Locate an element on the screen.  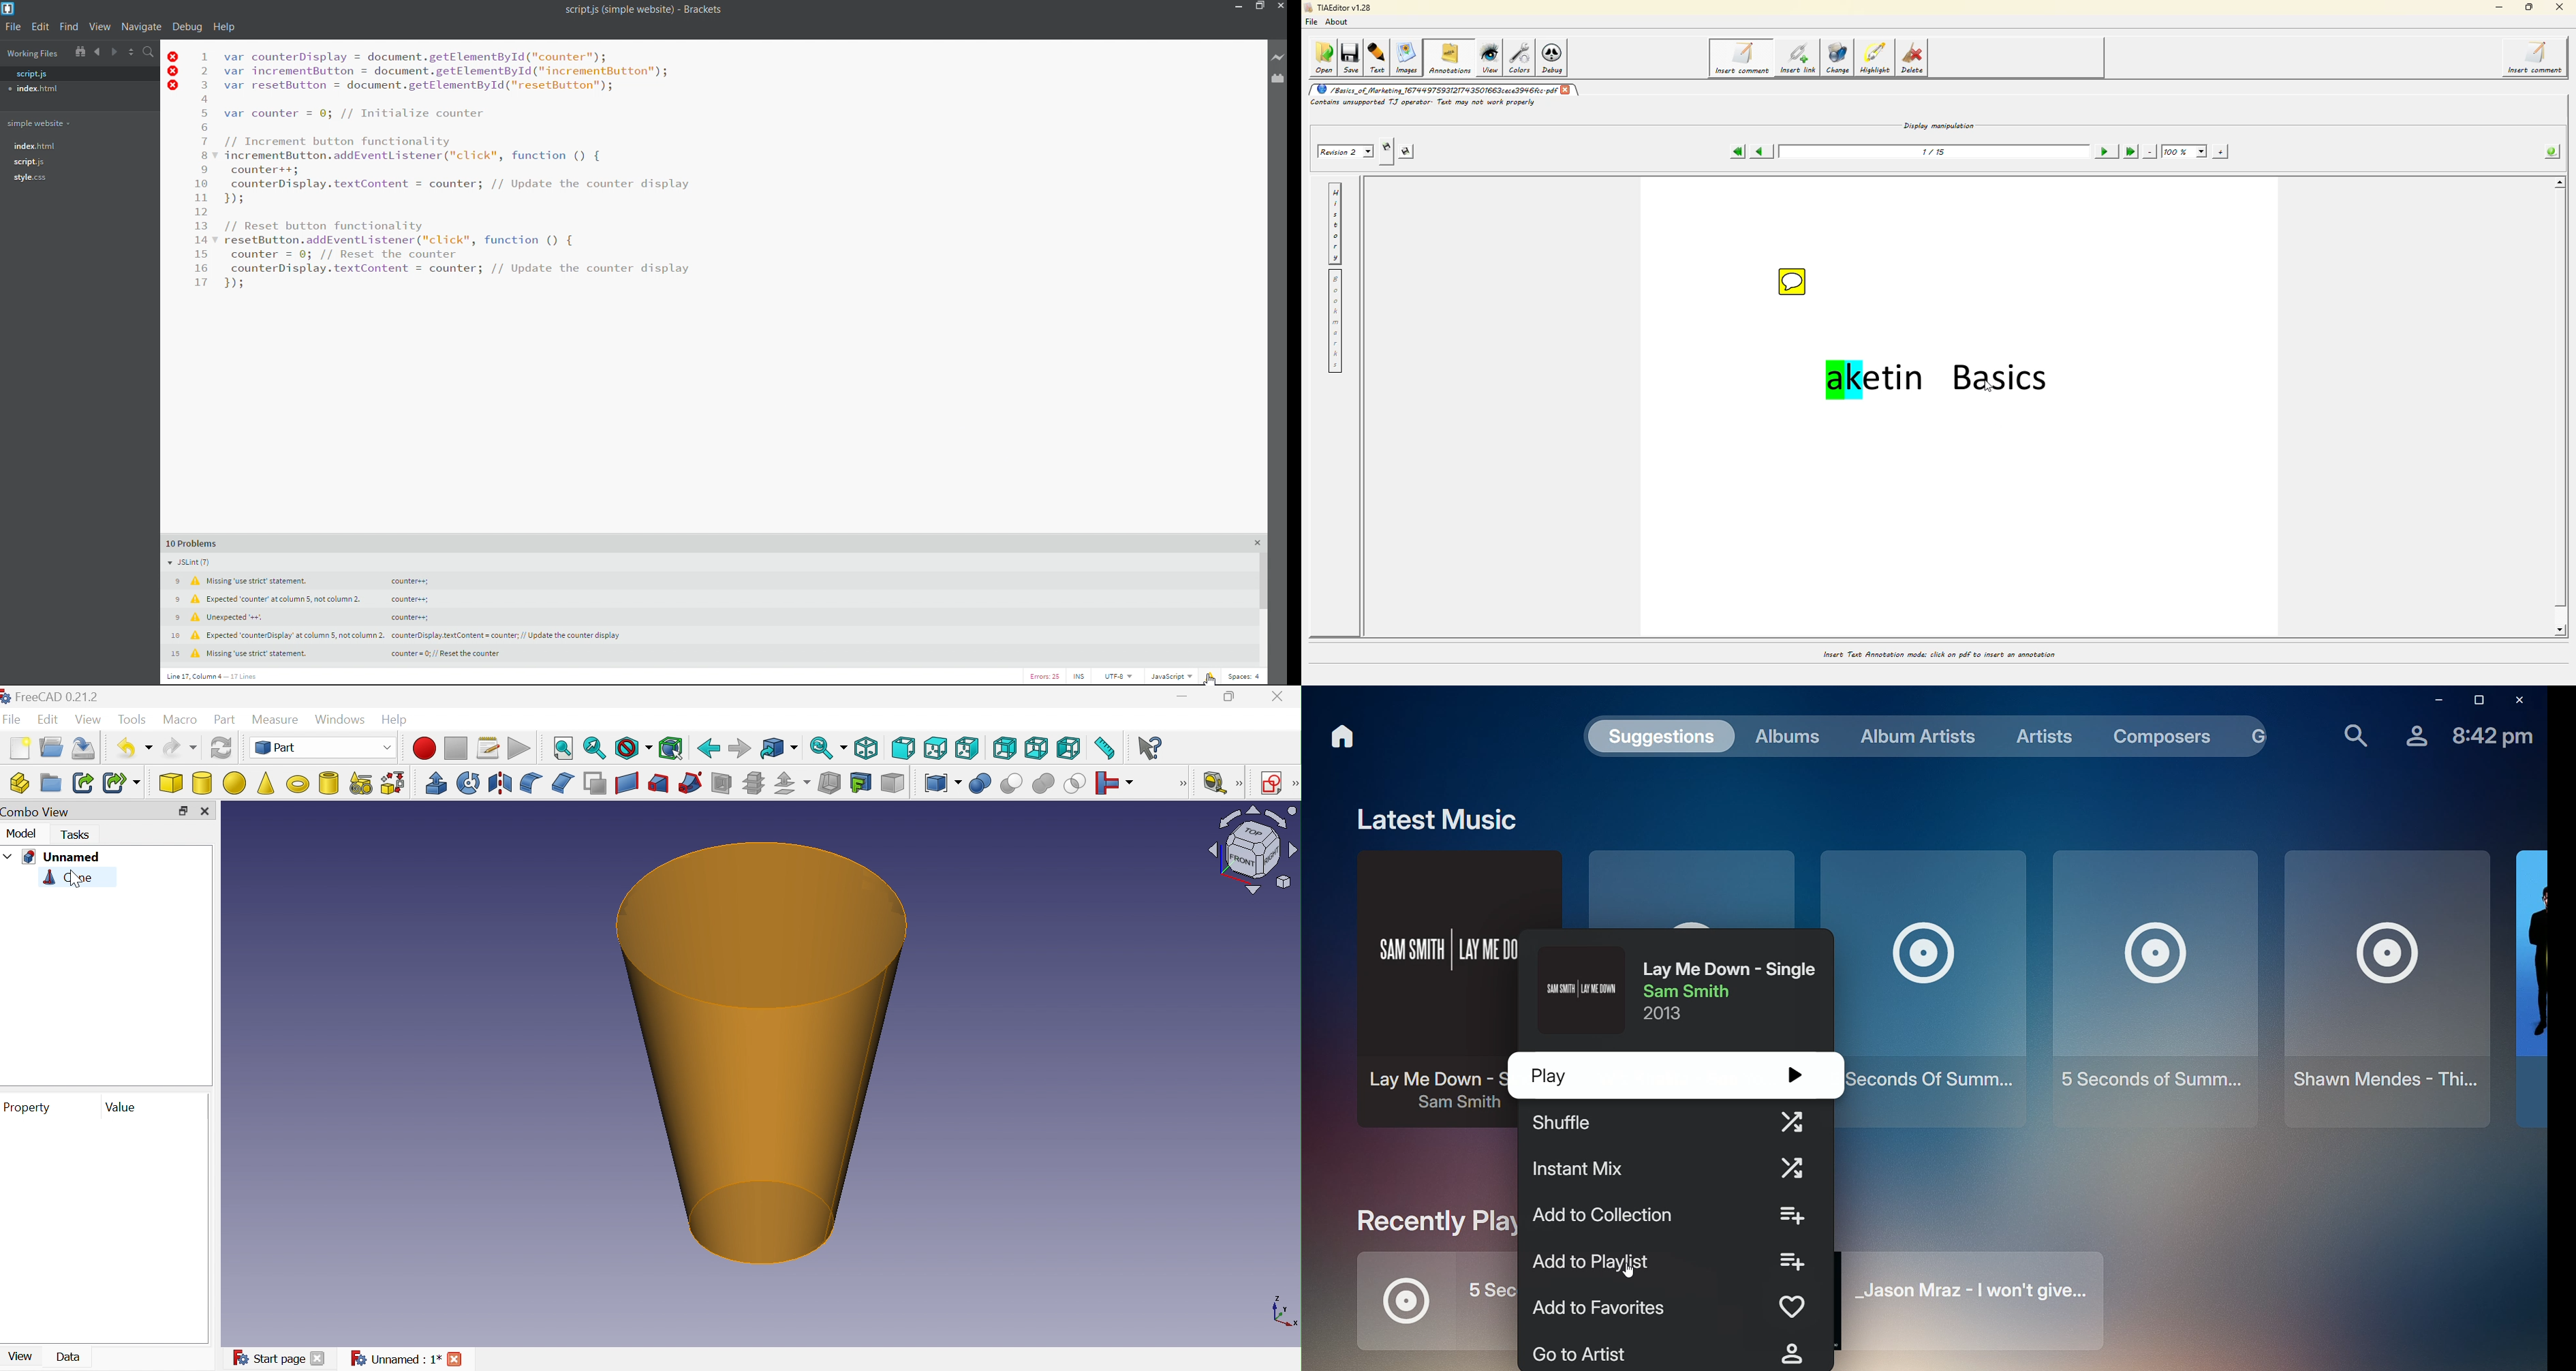
Close is located at coordinates (1279, 695).